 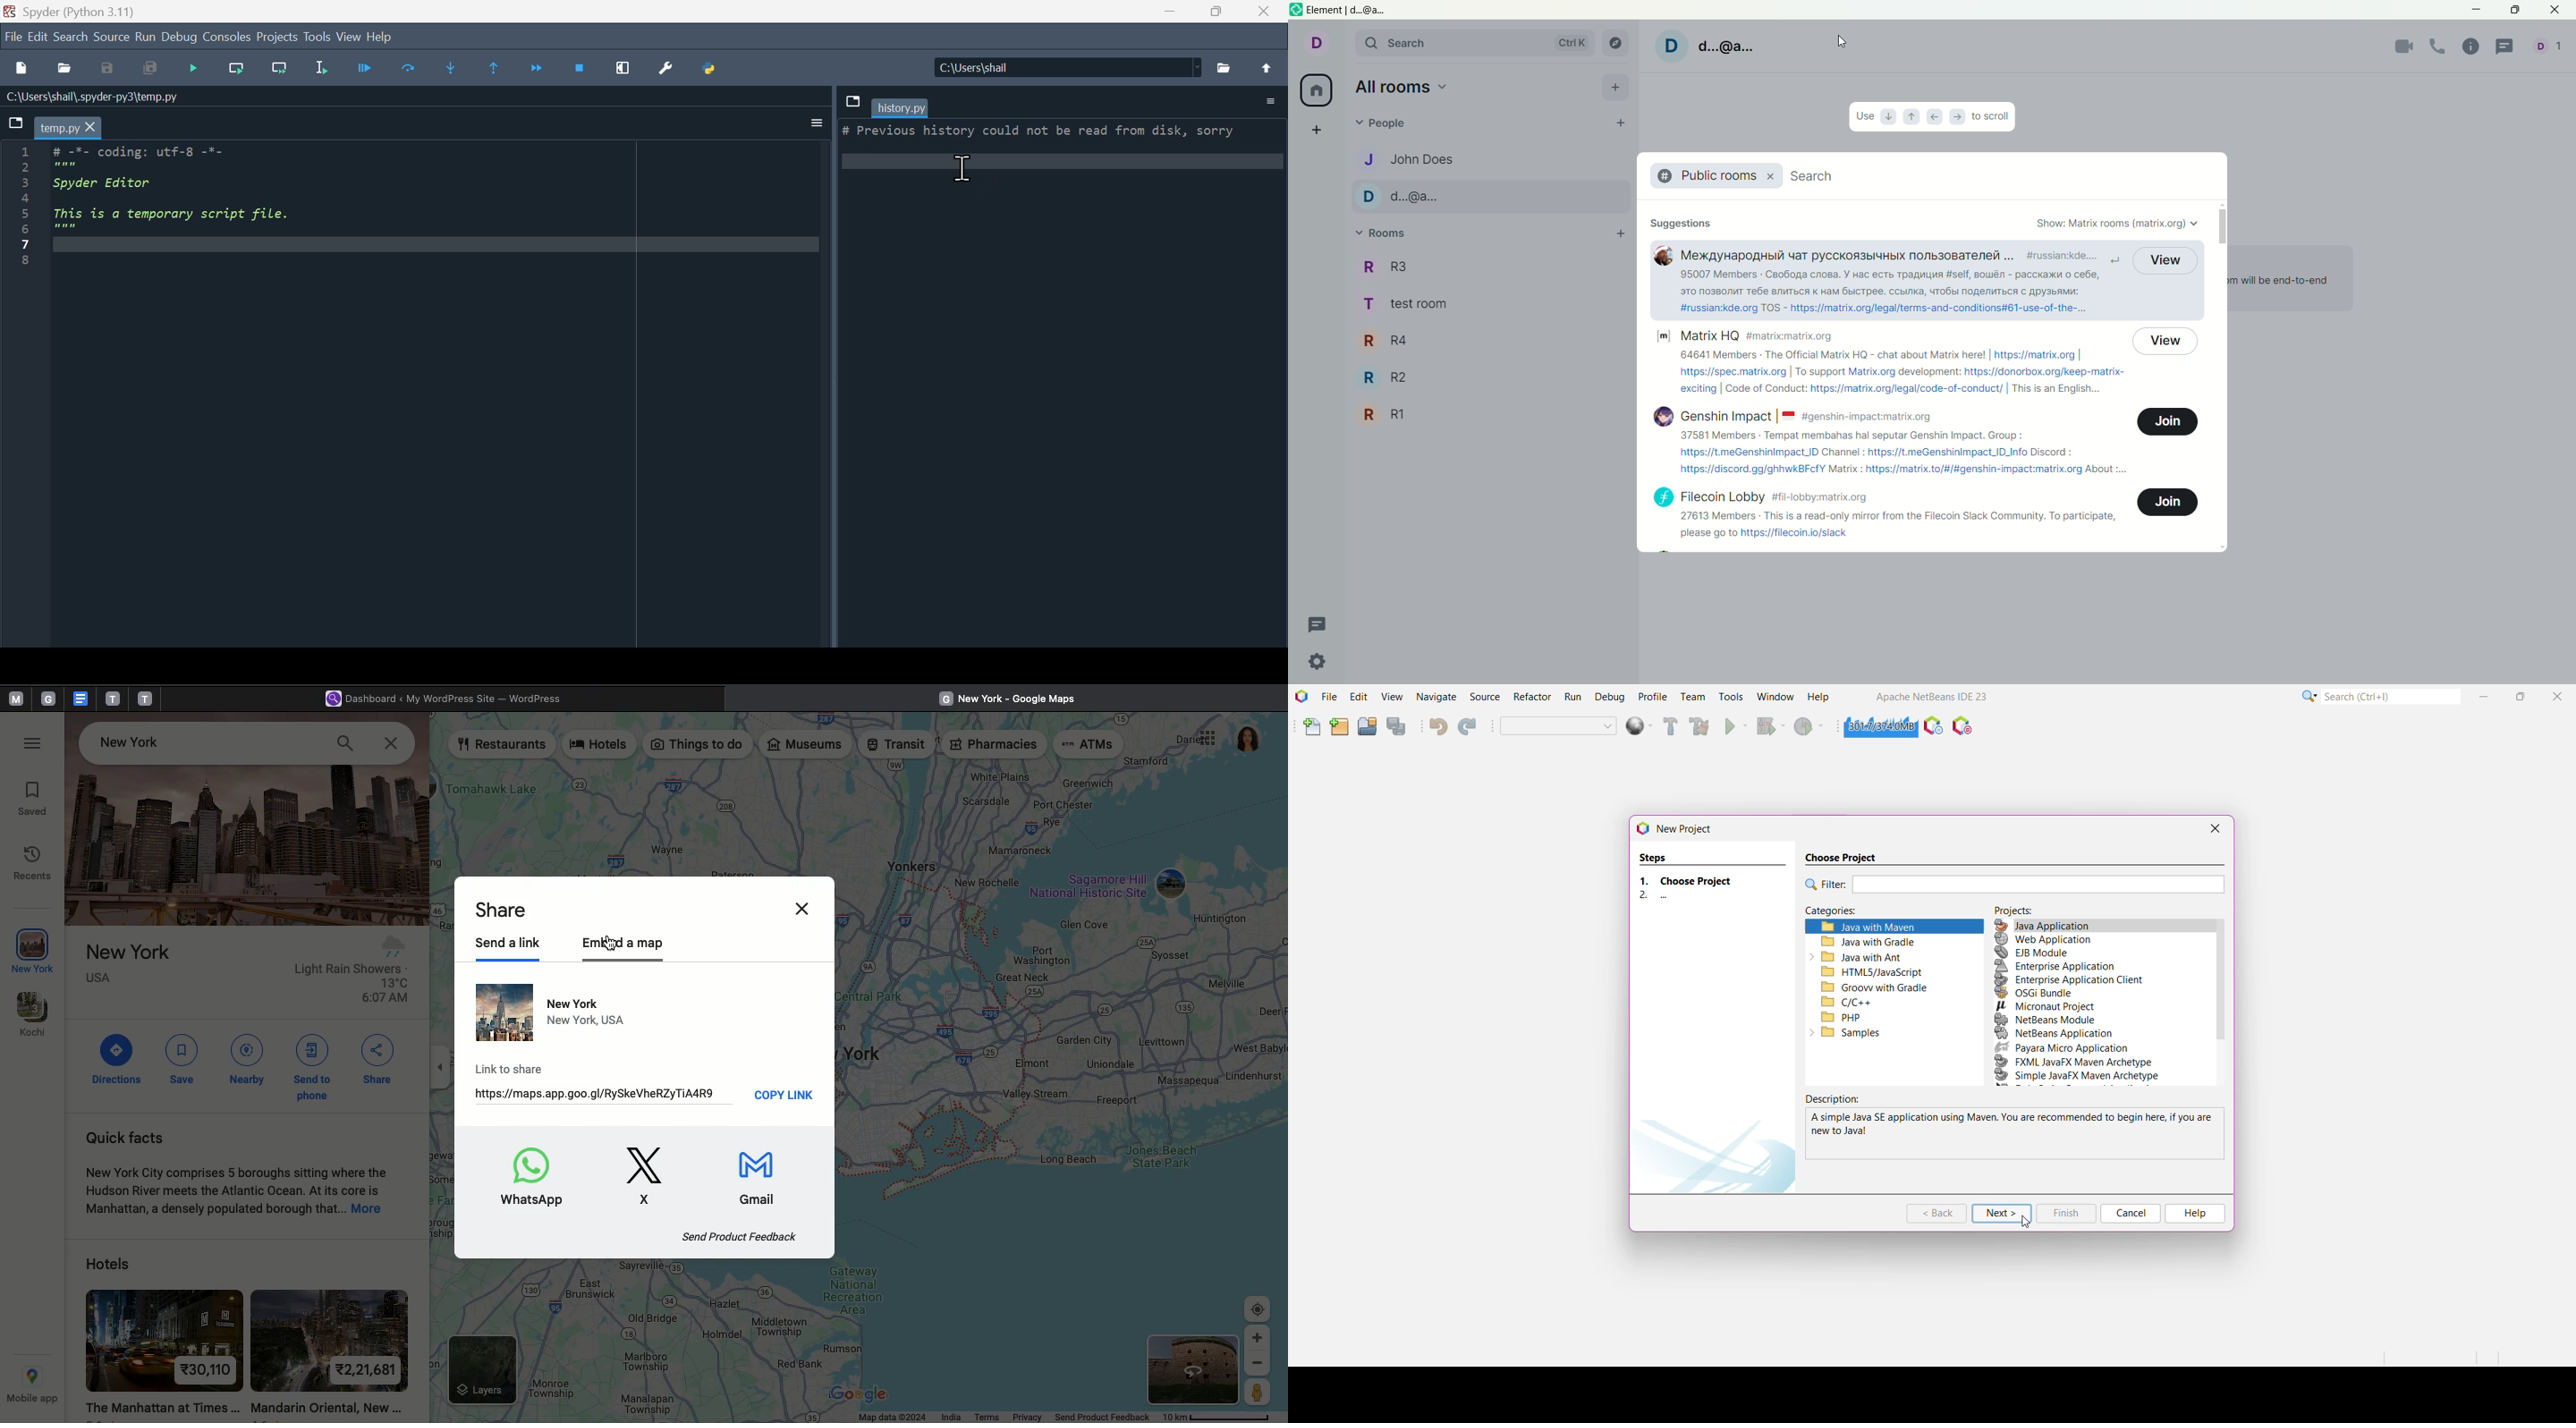 What do you see at coordinates (2131, 1213) in the screenshot?
I see `Cancel` at bounding box center [2131, 1213].